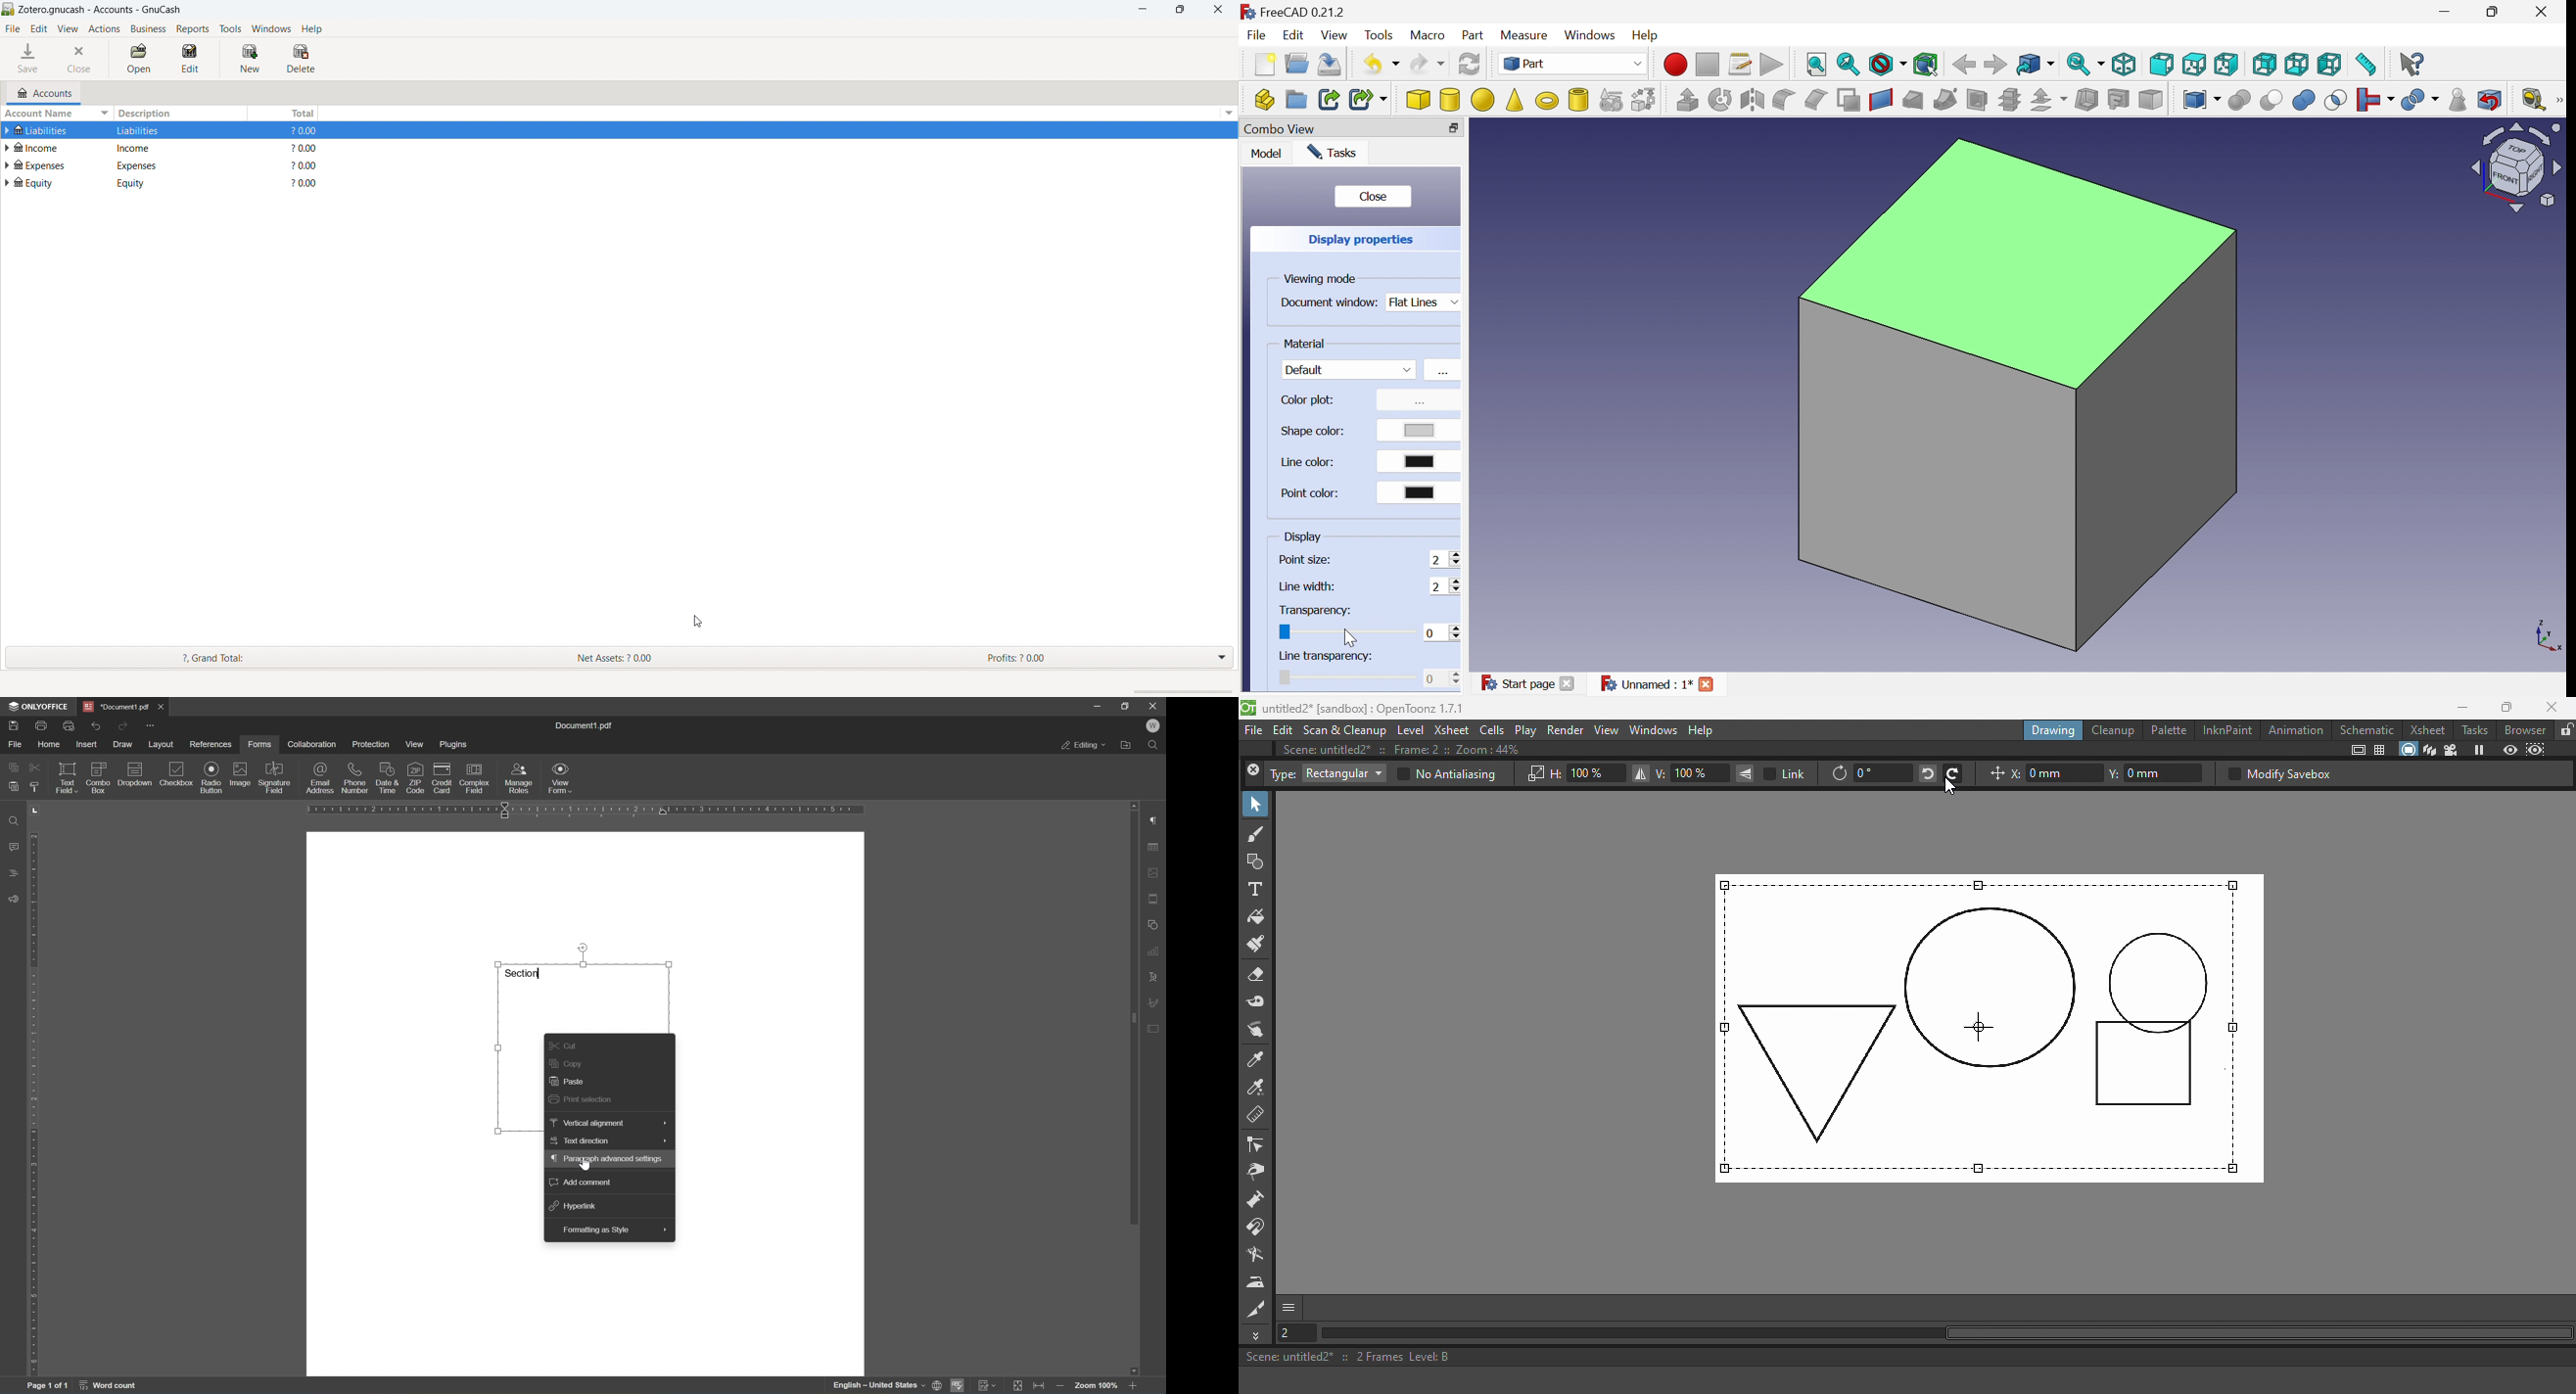 The image size is (2576, 1400). What do you see at coordinates (1905, 1358) in the screenshot?
I see `Scene: untitled2* :: 2 Frames Level: B` at bounding box center [1905, 1358].